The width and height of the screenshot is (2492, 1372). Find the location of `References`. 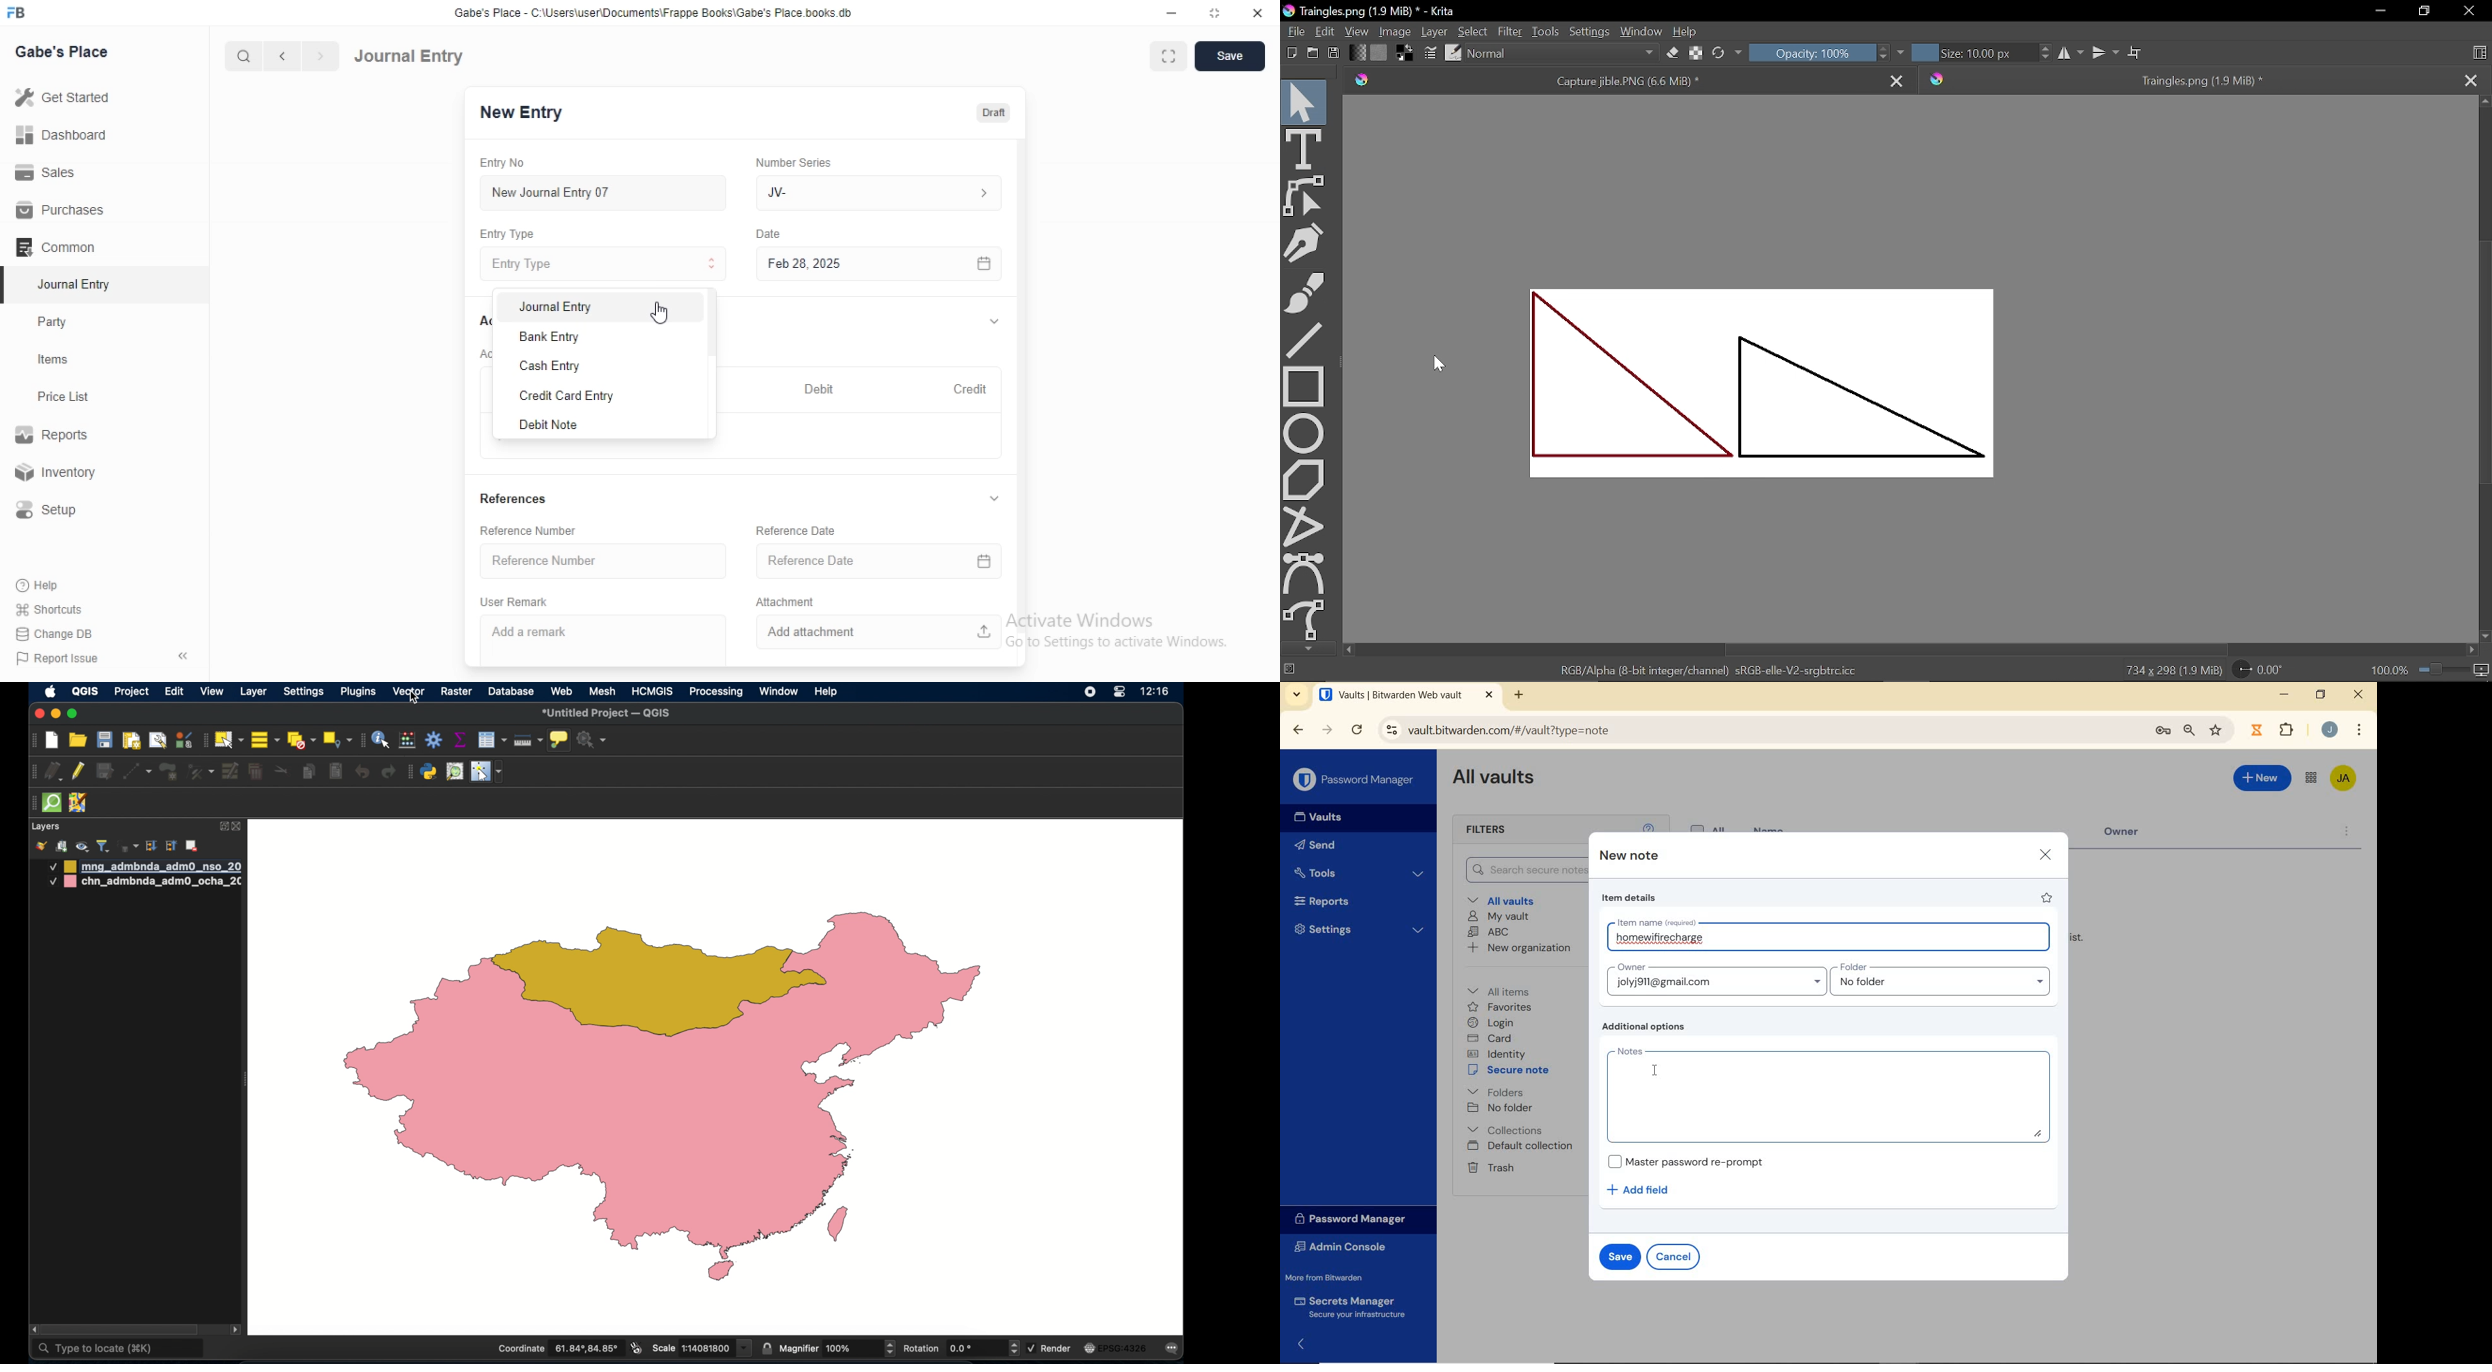

References is located at coordinates (520, 498).